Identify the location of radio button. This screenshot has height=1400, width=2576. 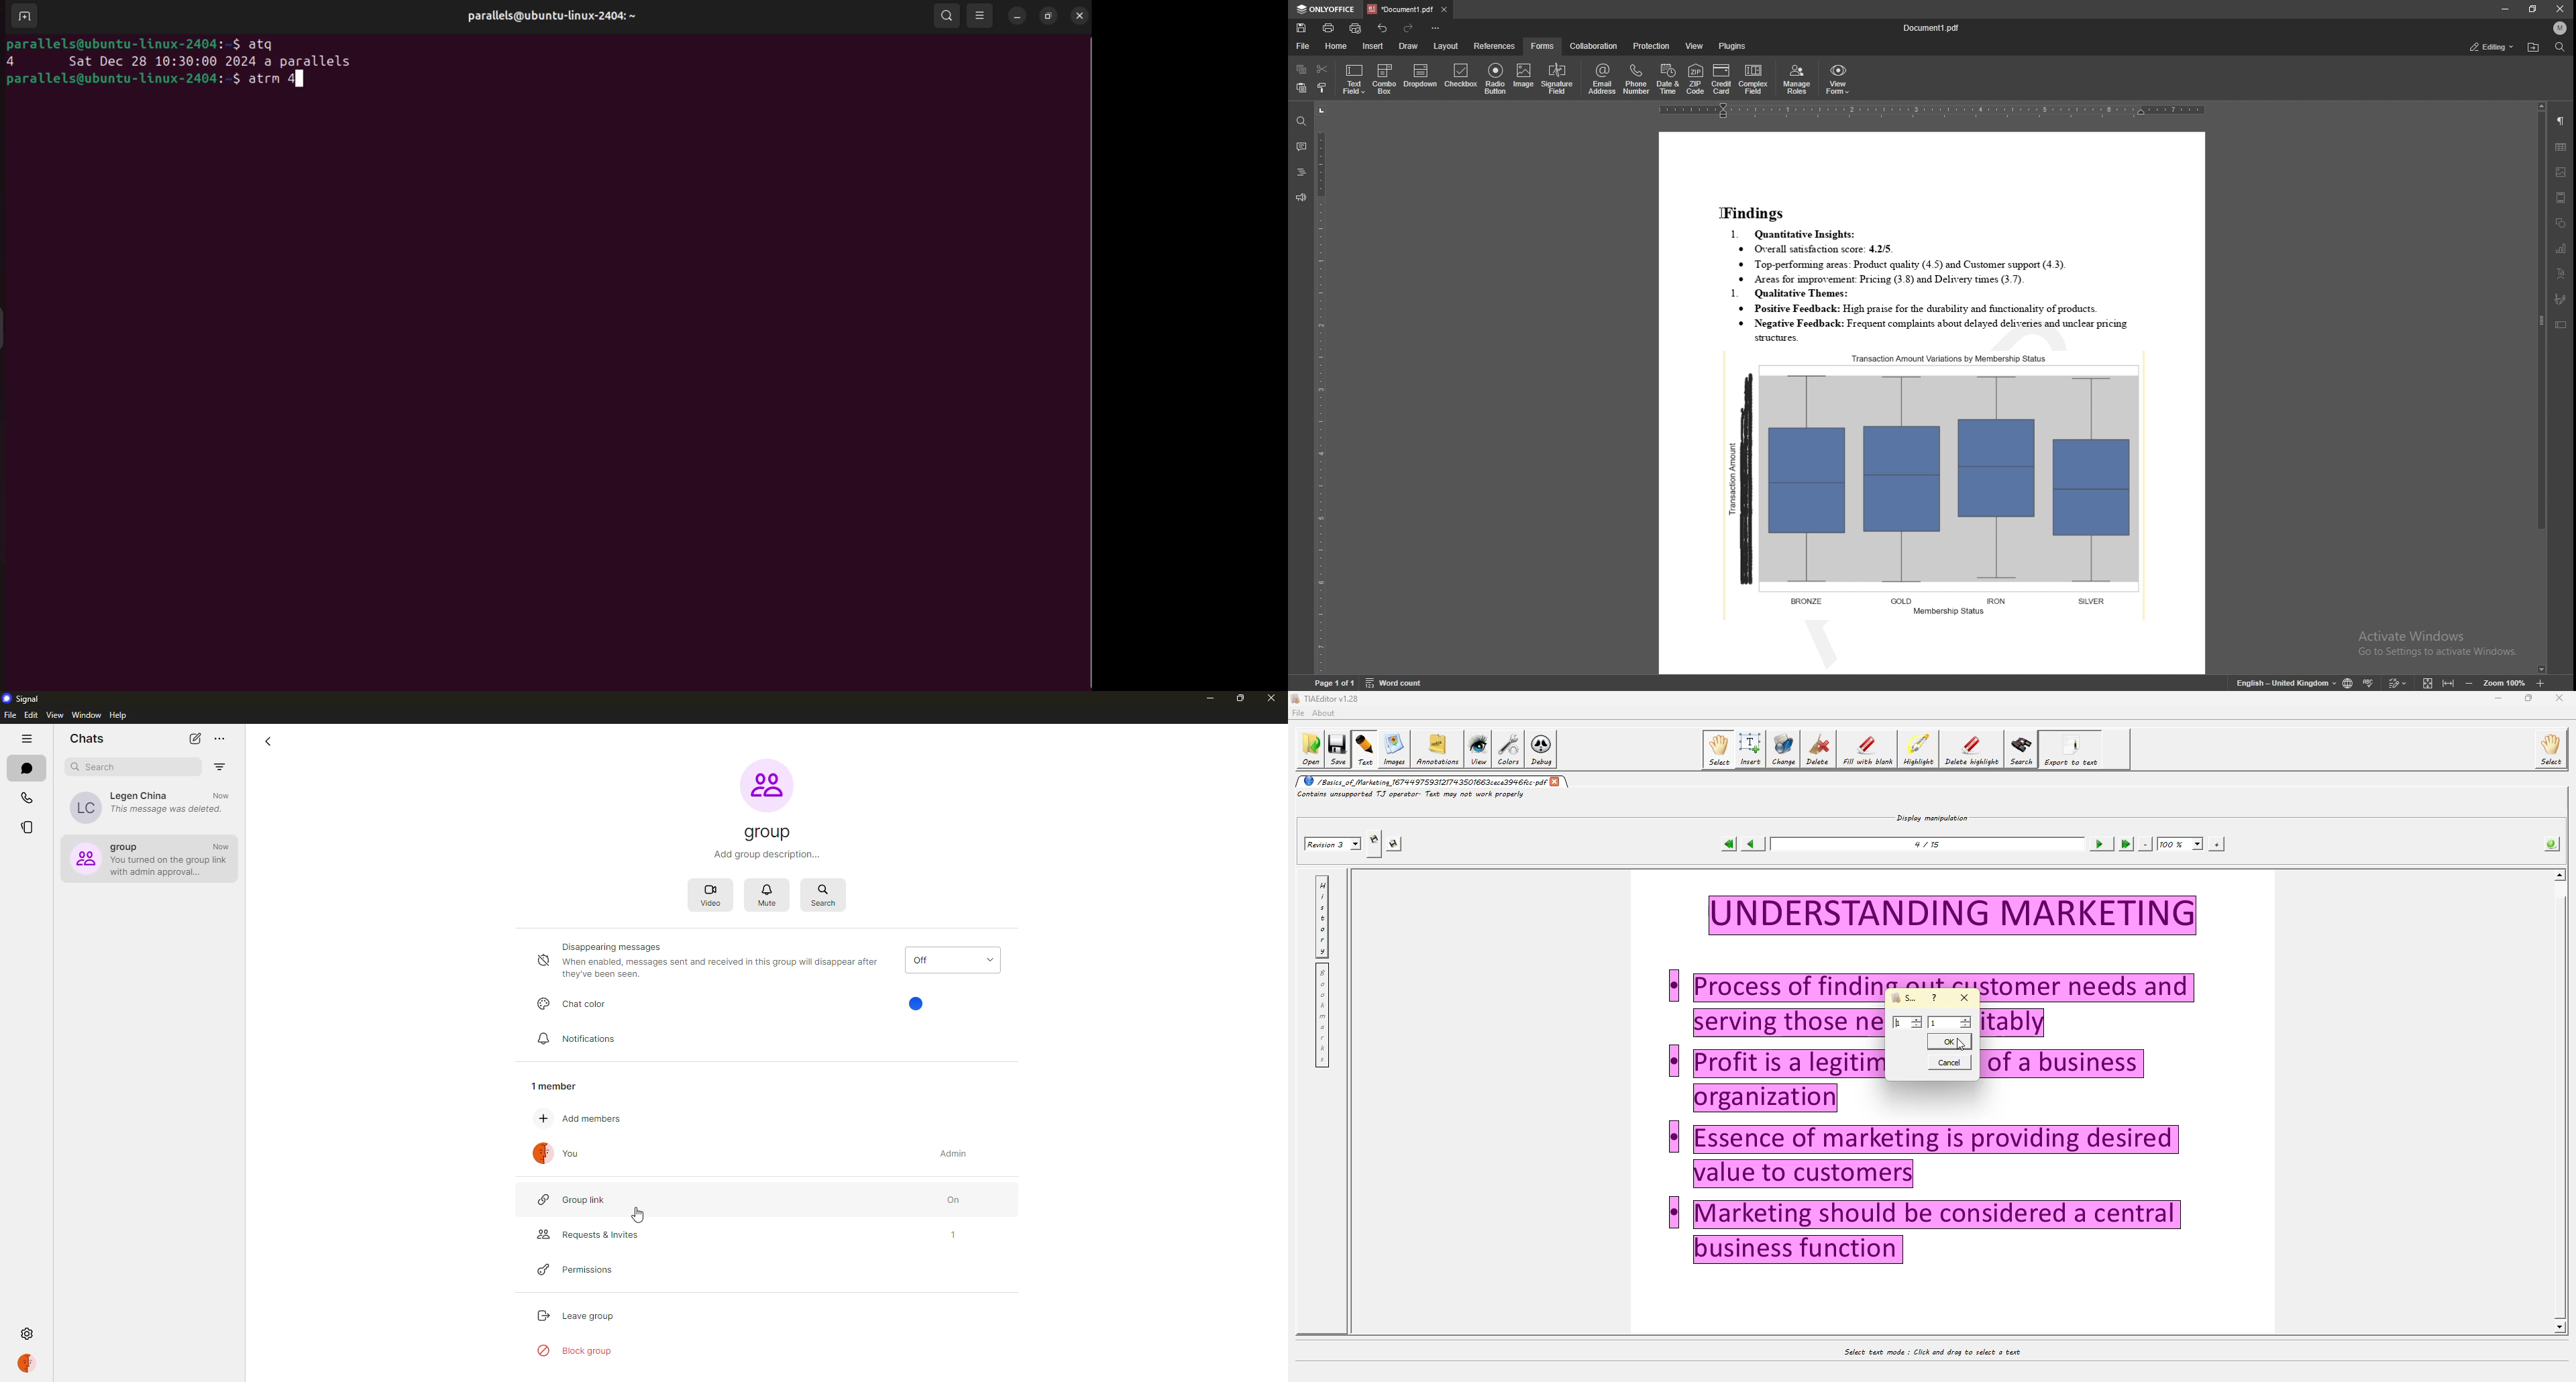
(1495, 80).